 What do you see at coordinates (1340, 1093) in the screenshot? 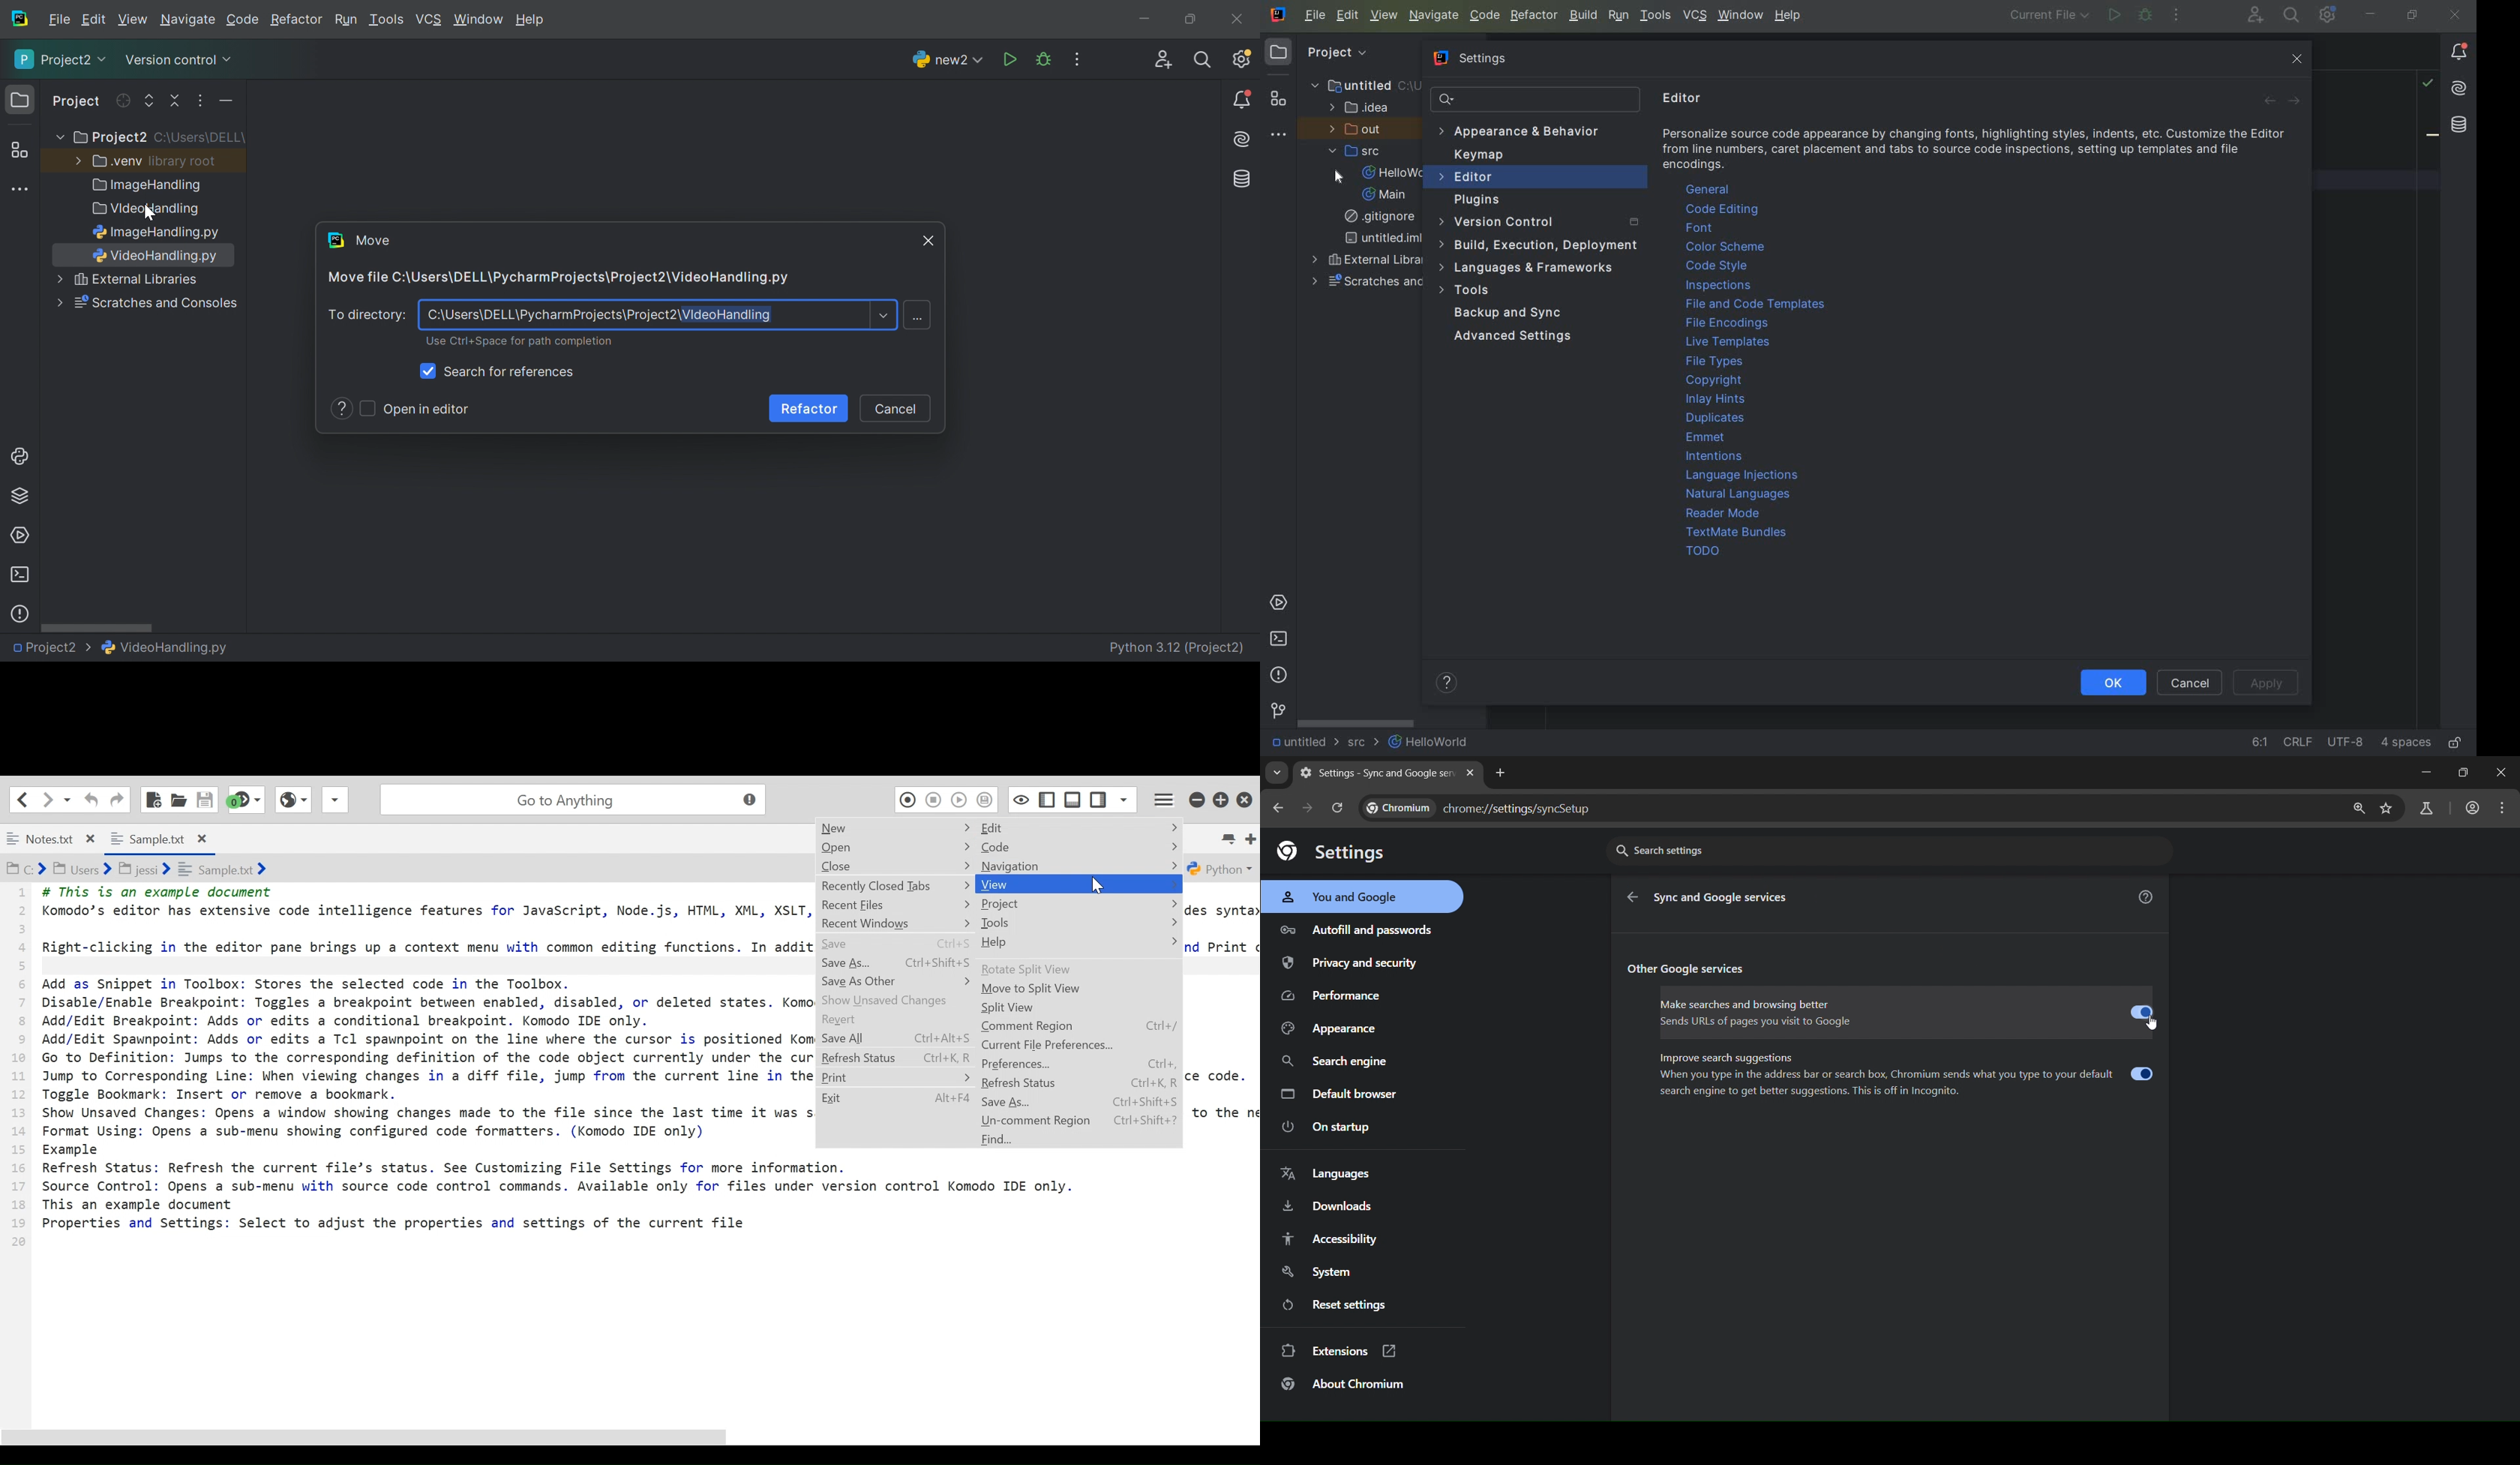
I see `default browser` at bounding box center [1340, 1093].